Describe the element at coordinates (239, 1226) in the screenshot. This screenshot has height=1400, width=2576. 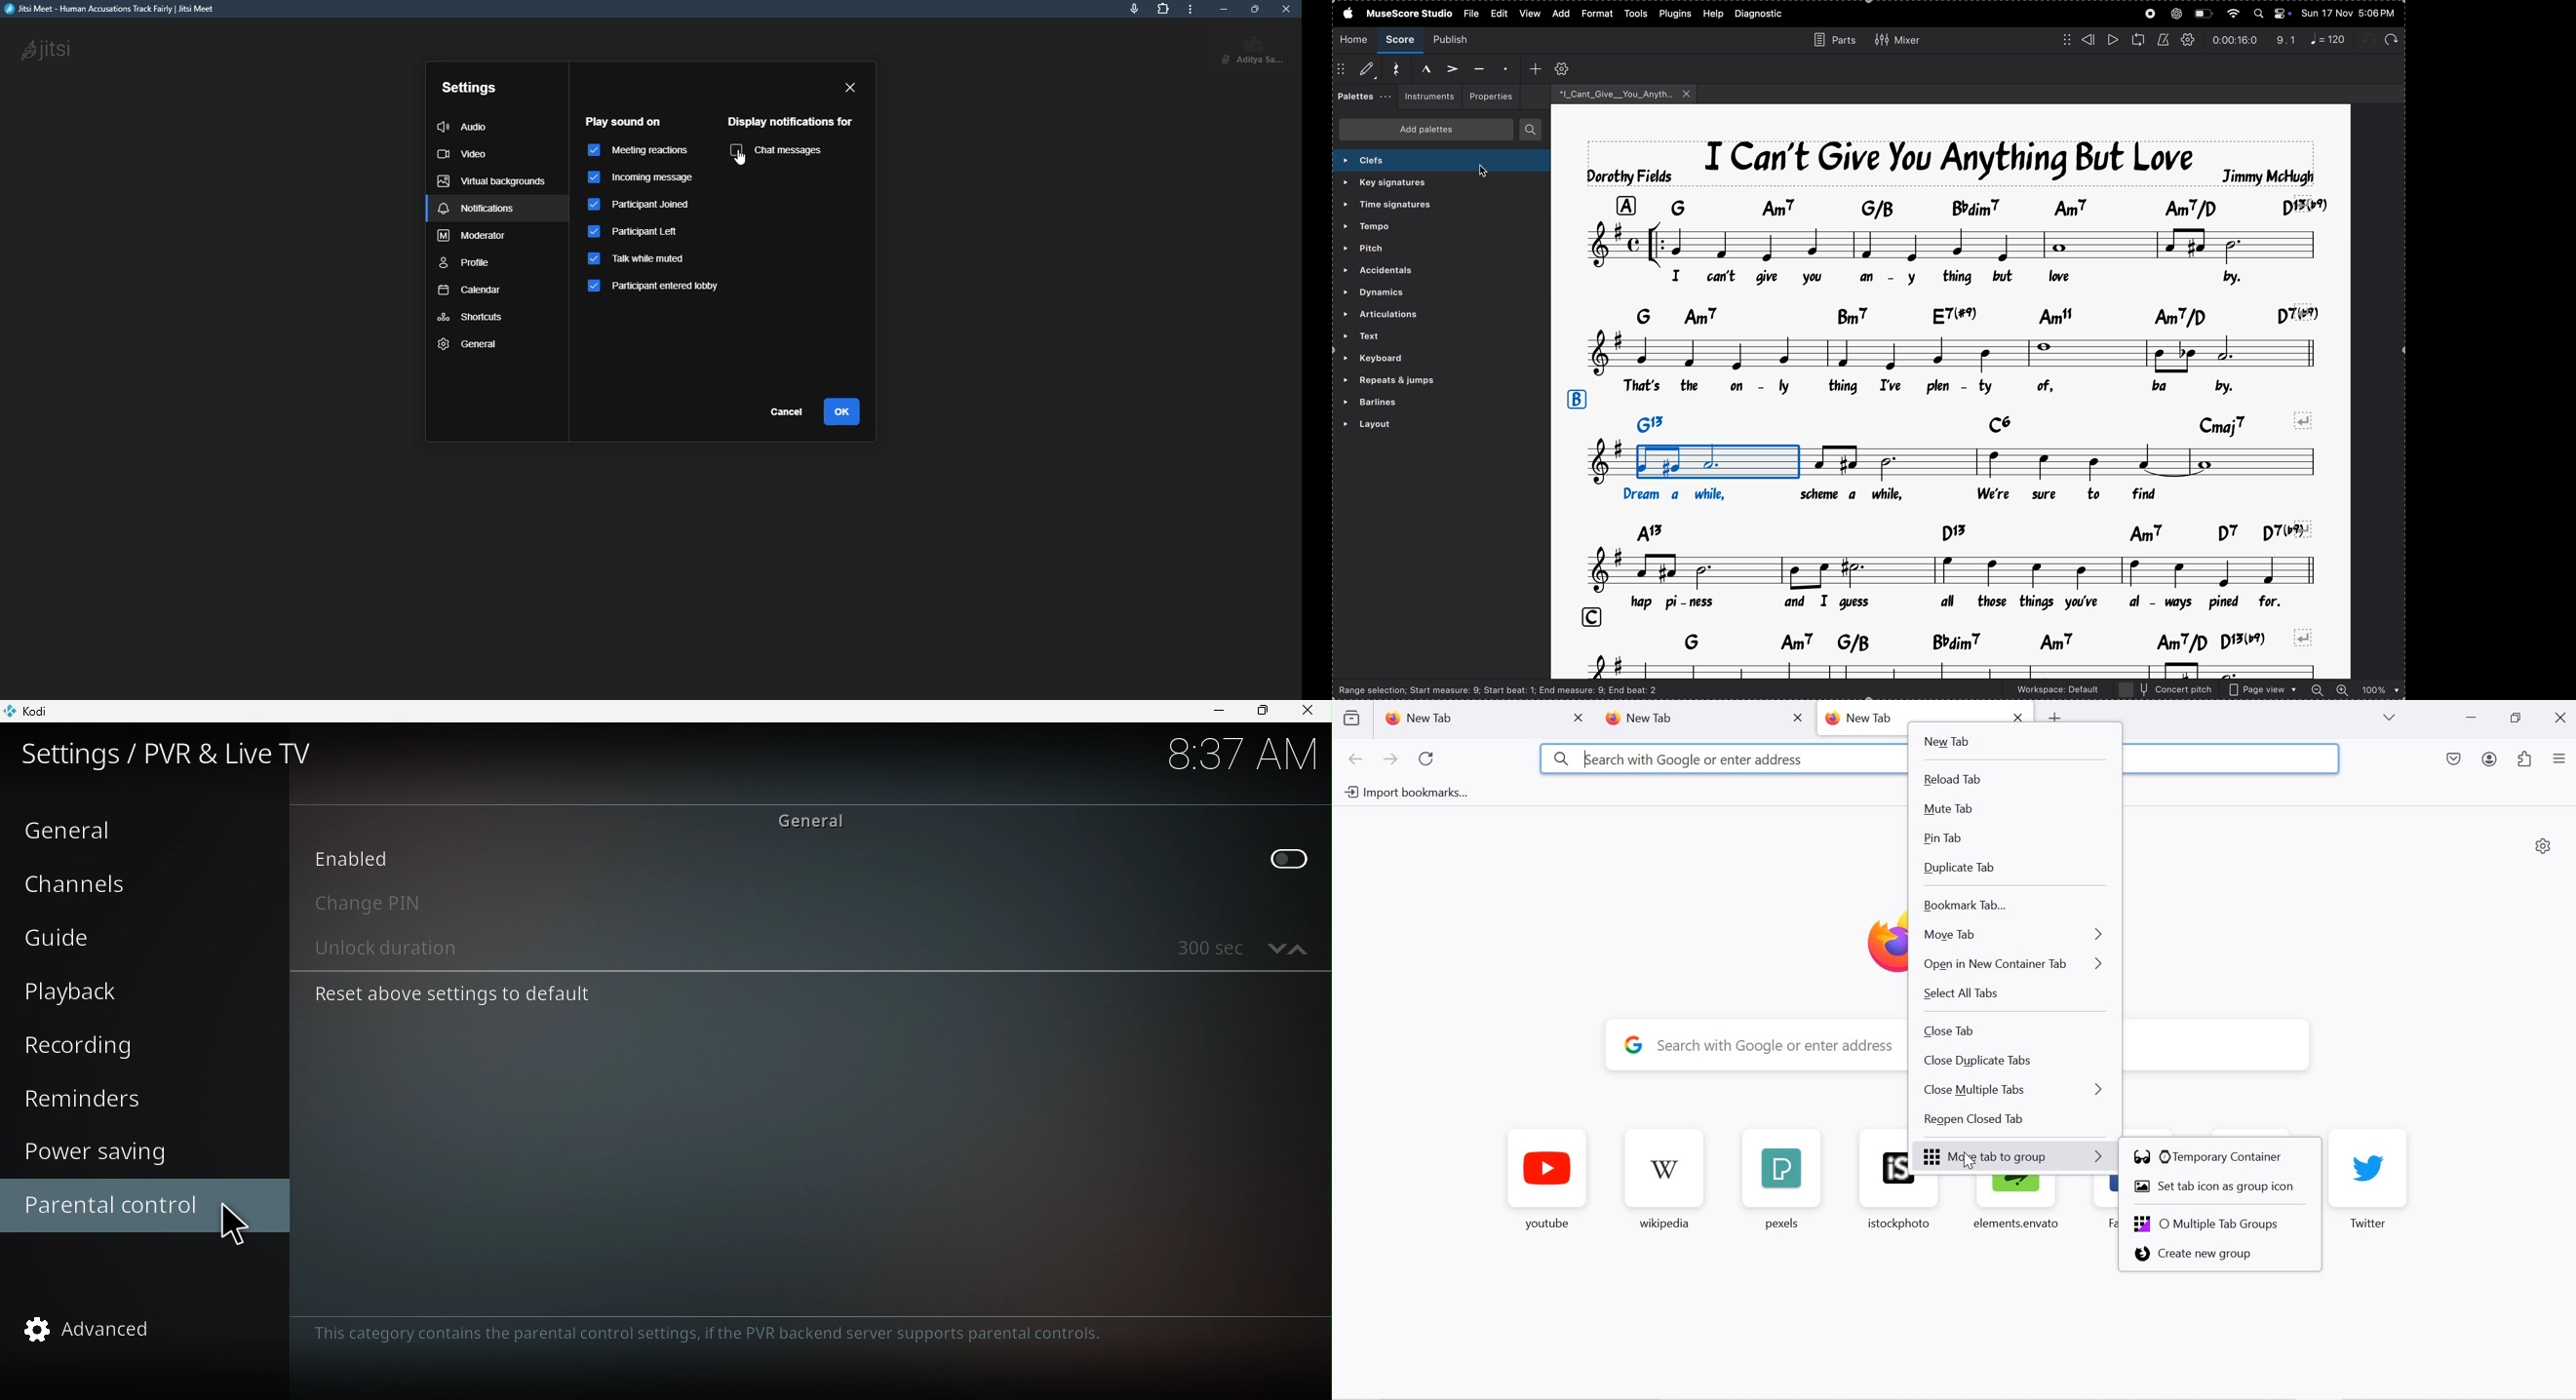
I see `cursor` at that location.